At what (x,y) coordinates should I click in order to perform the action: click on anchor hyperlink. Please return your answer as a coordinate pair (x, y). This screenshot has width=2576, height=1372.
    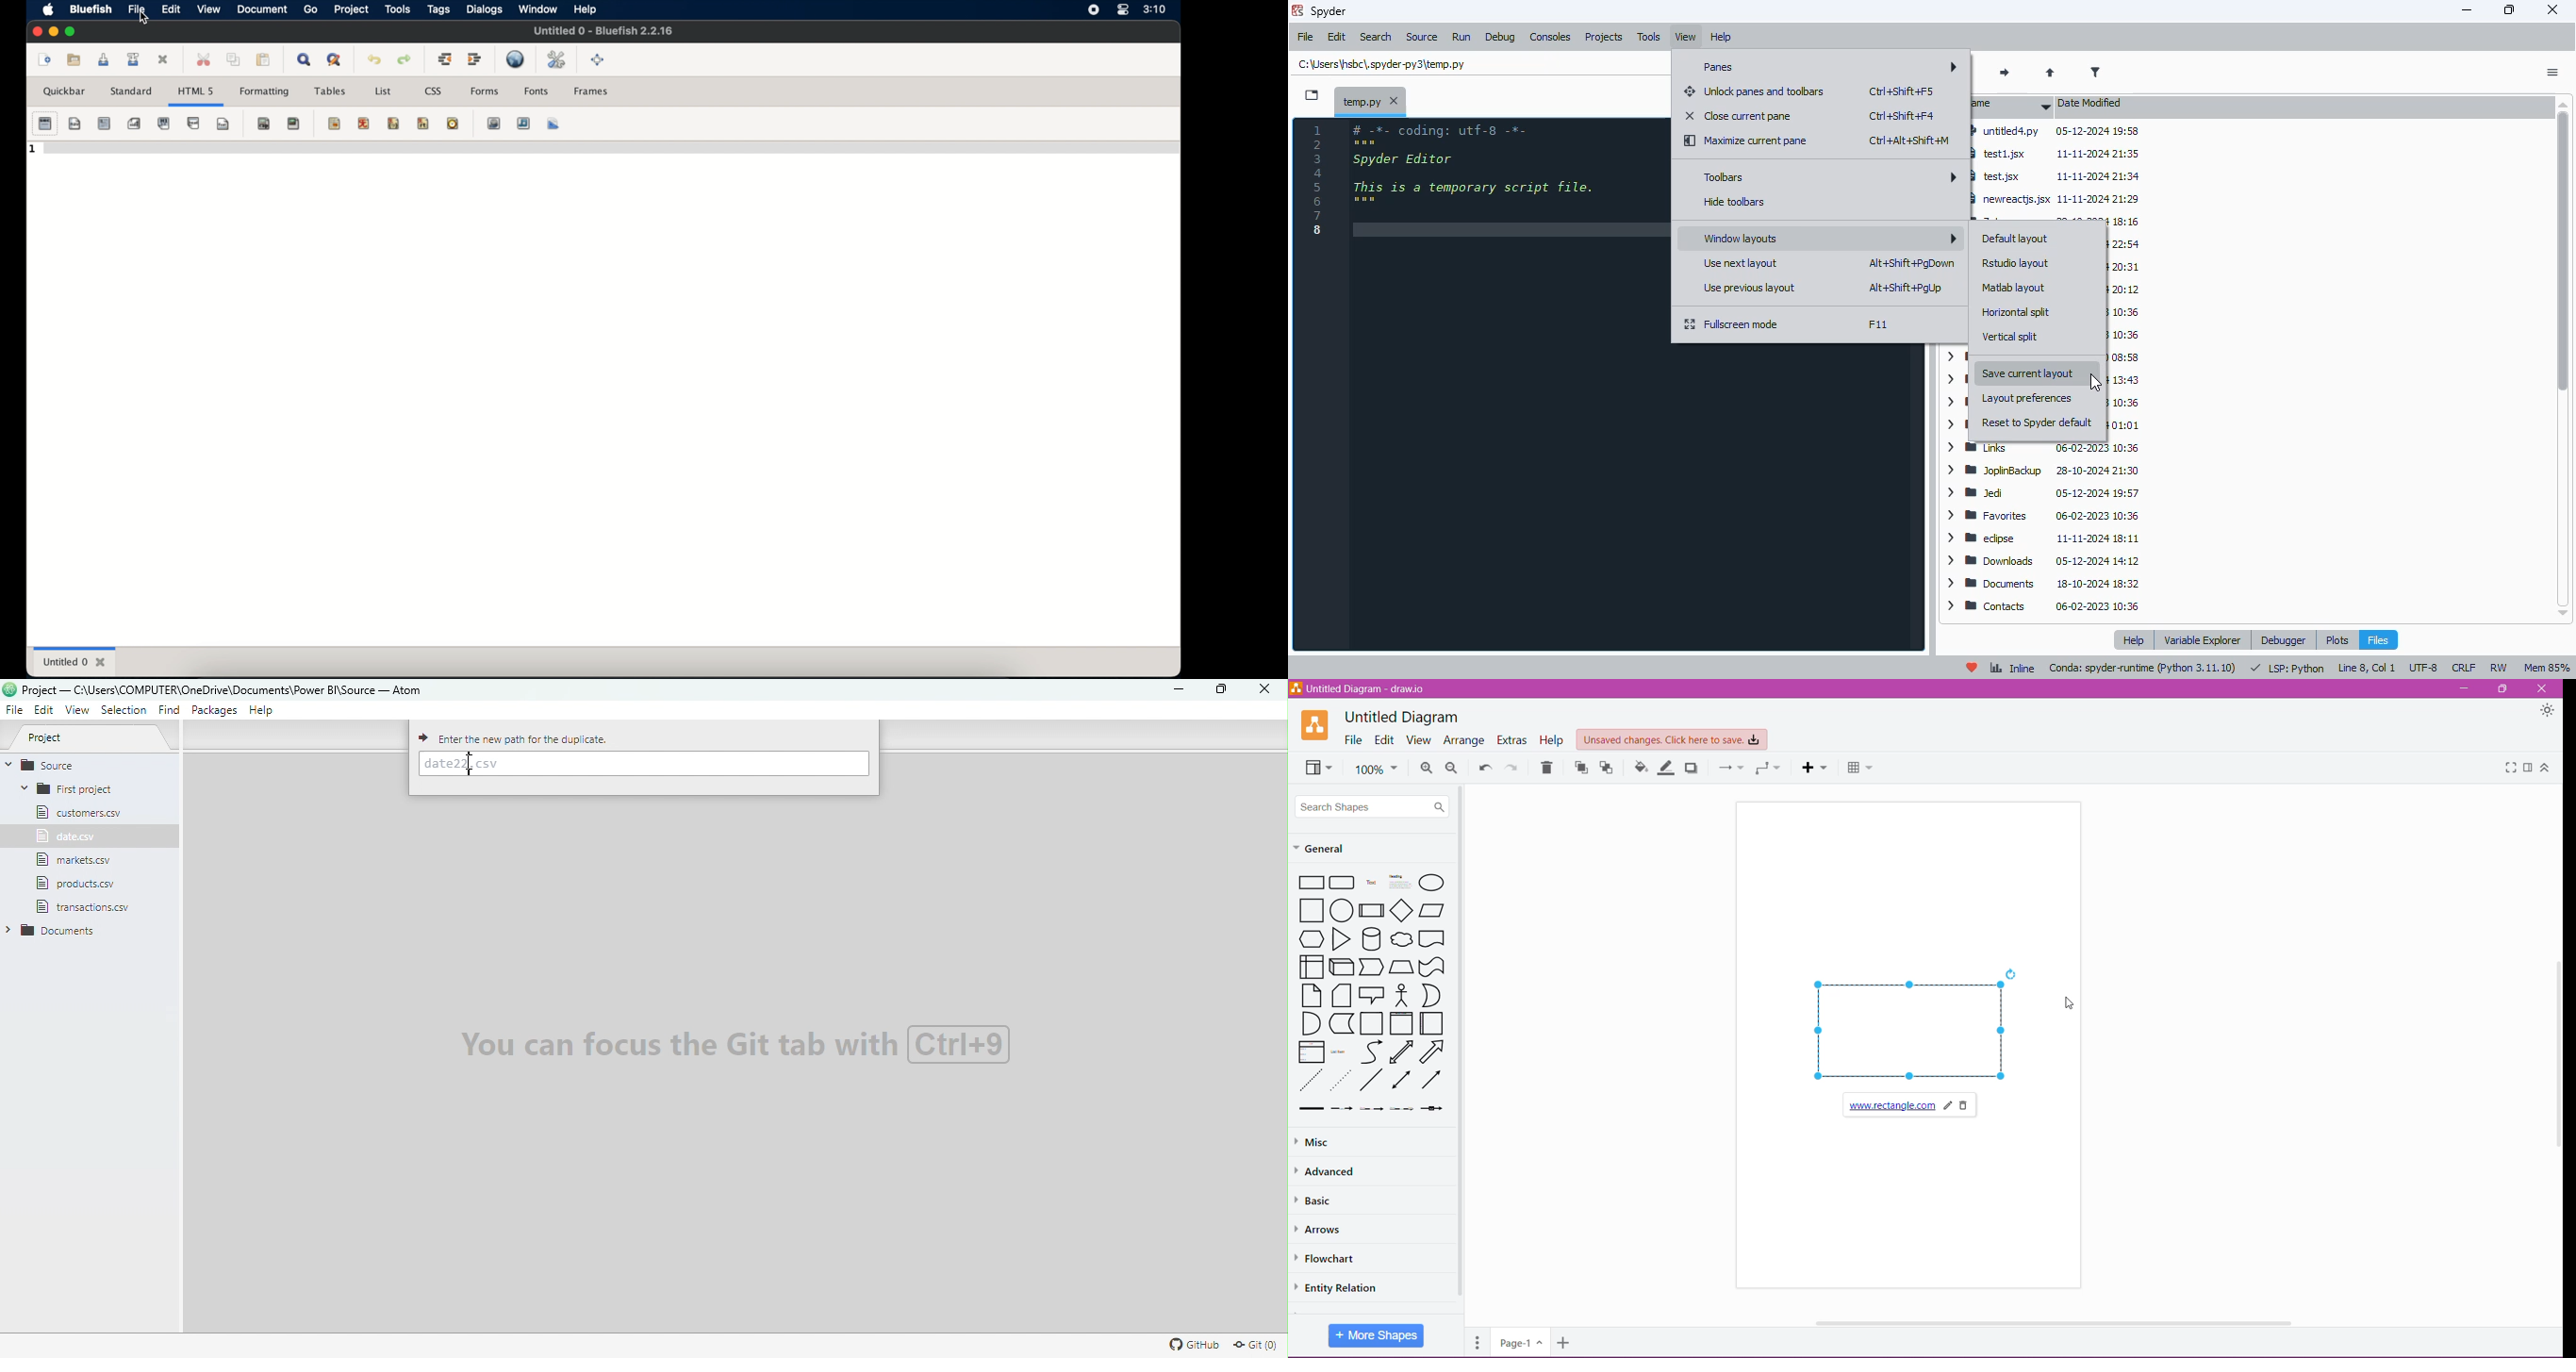
    Looking at the image, I should click on (294, 124).